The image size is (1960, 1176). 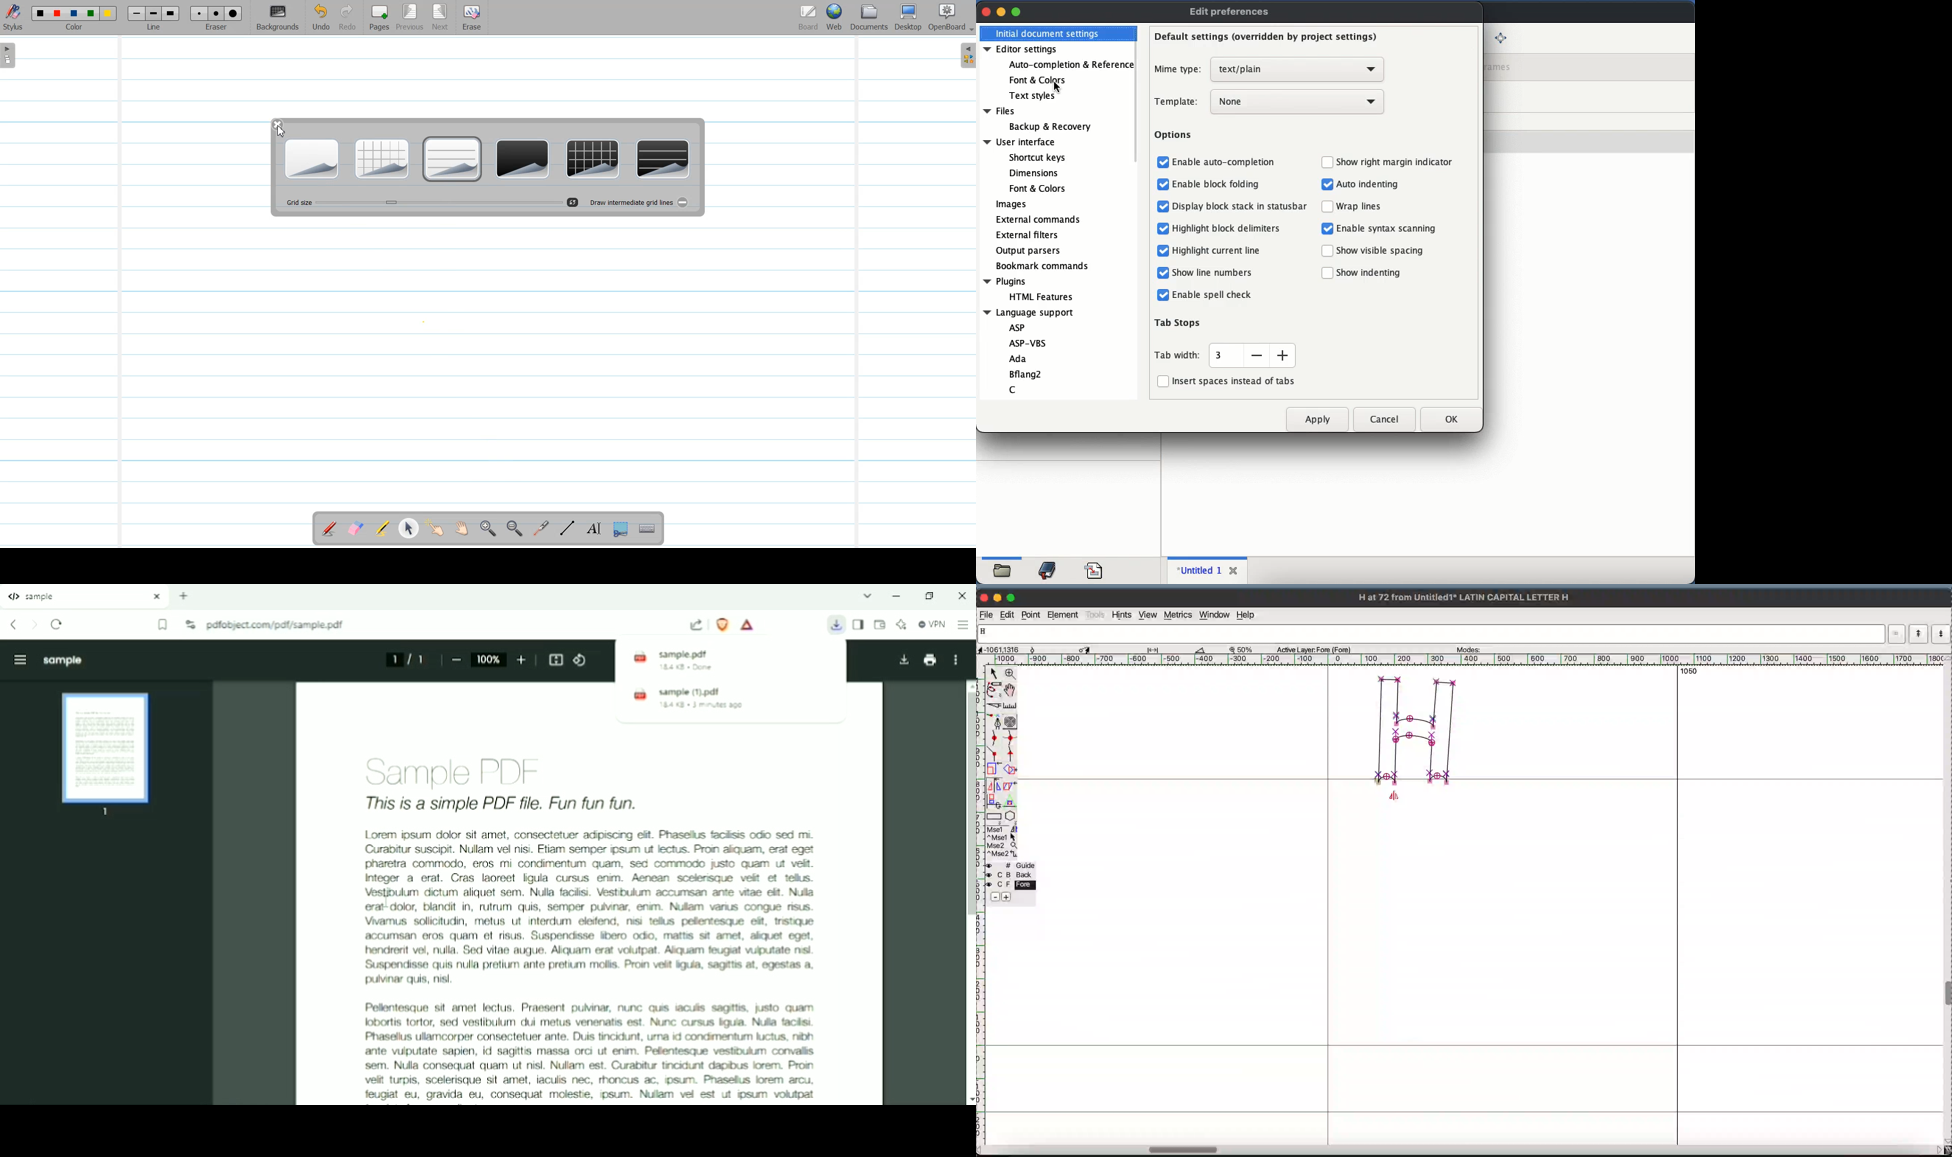 I want to click on none, so click(x=1297, y=103).